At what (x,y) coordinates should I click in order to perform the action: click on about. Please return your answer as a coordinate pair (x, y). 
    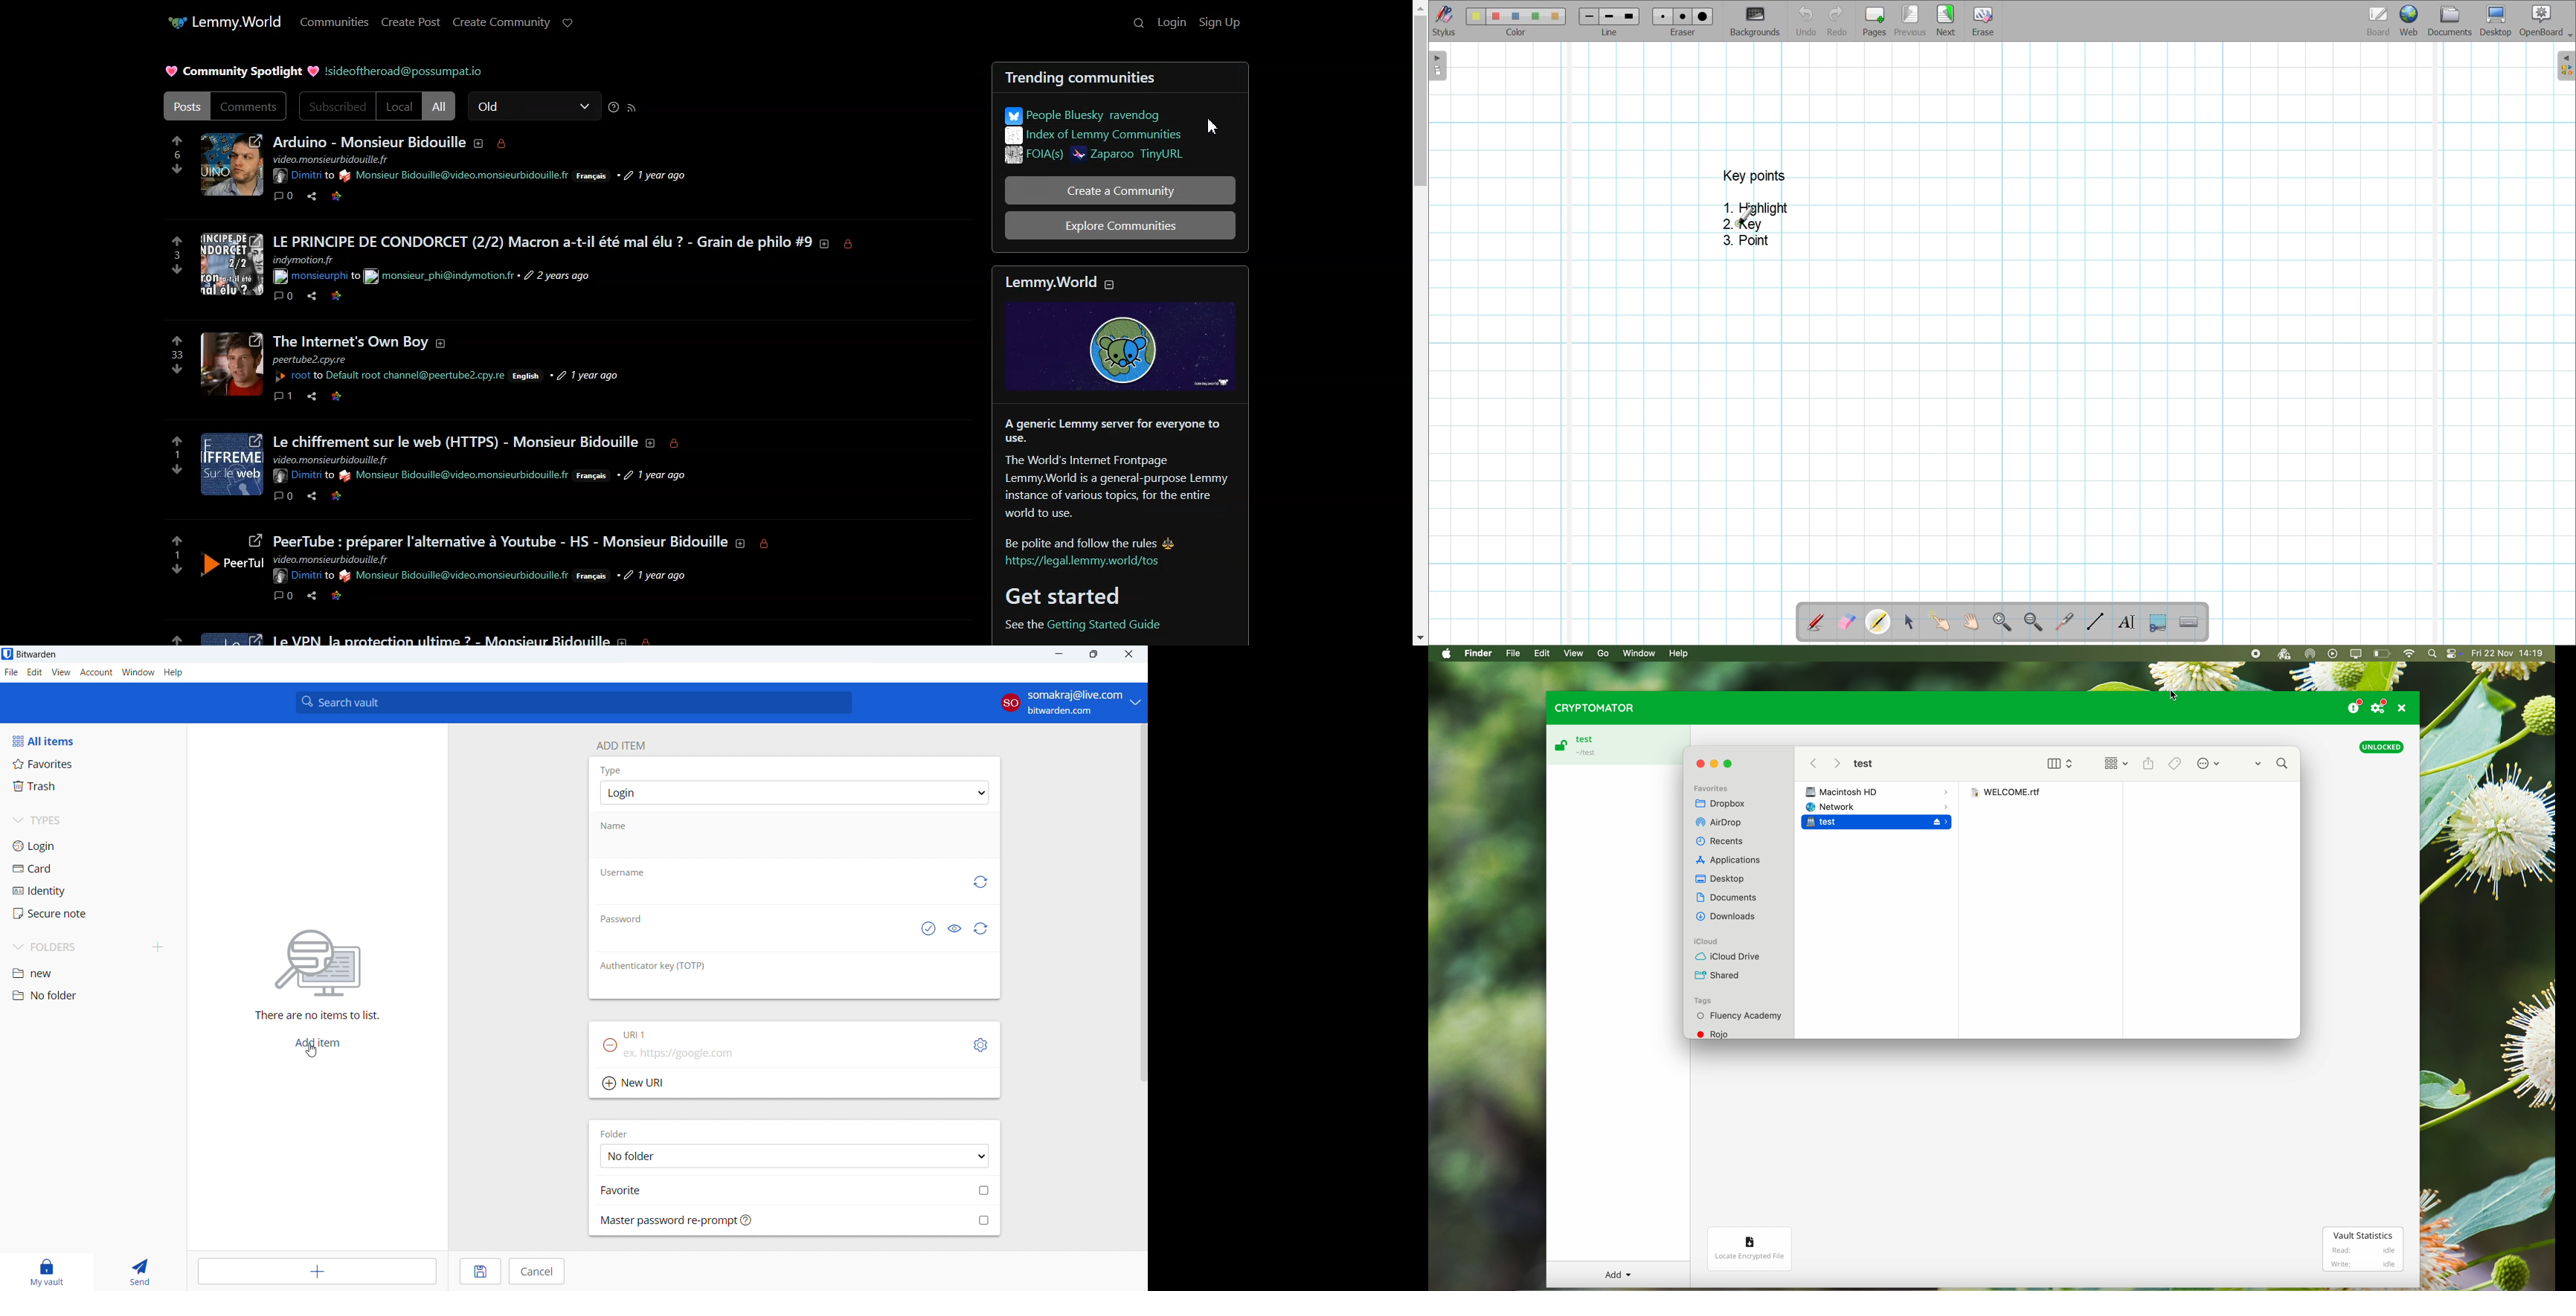
    Looking at the image, I should click on (625, 639).